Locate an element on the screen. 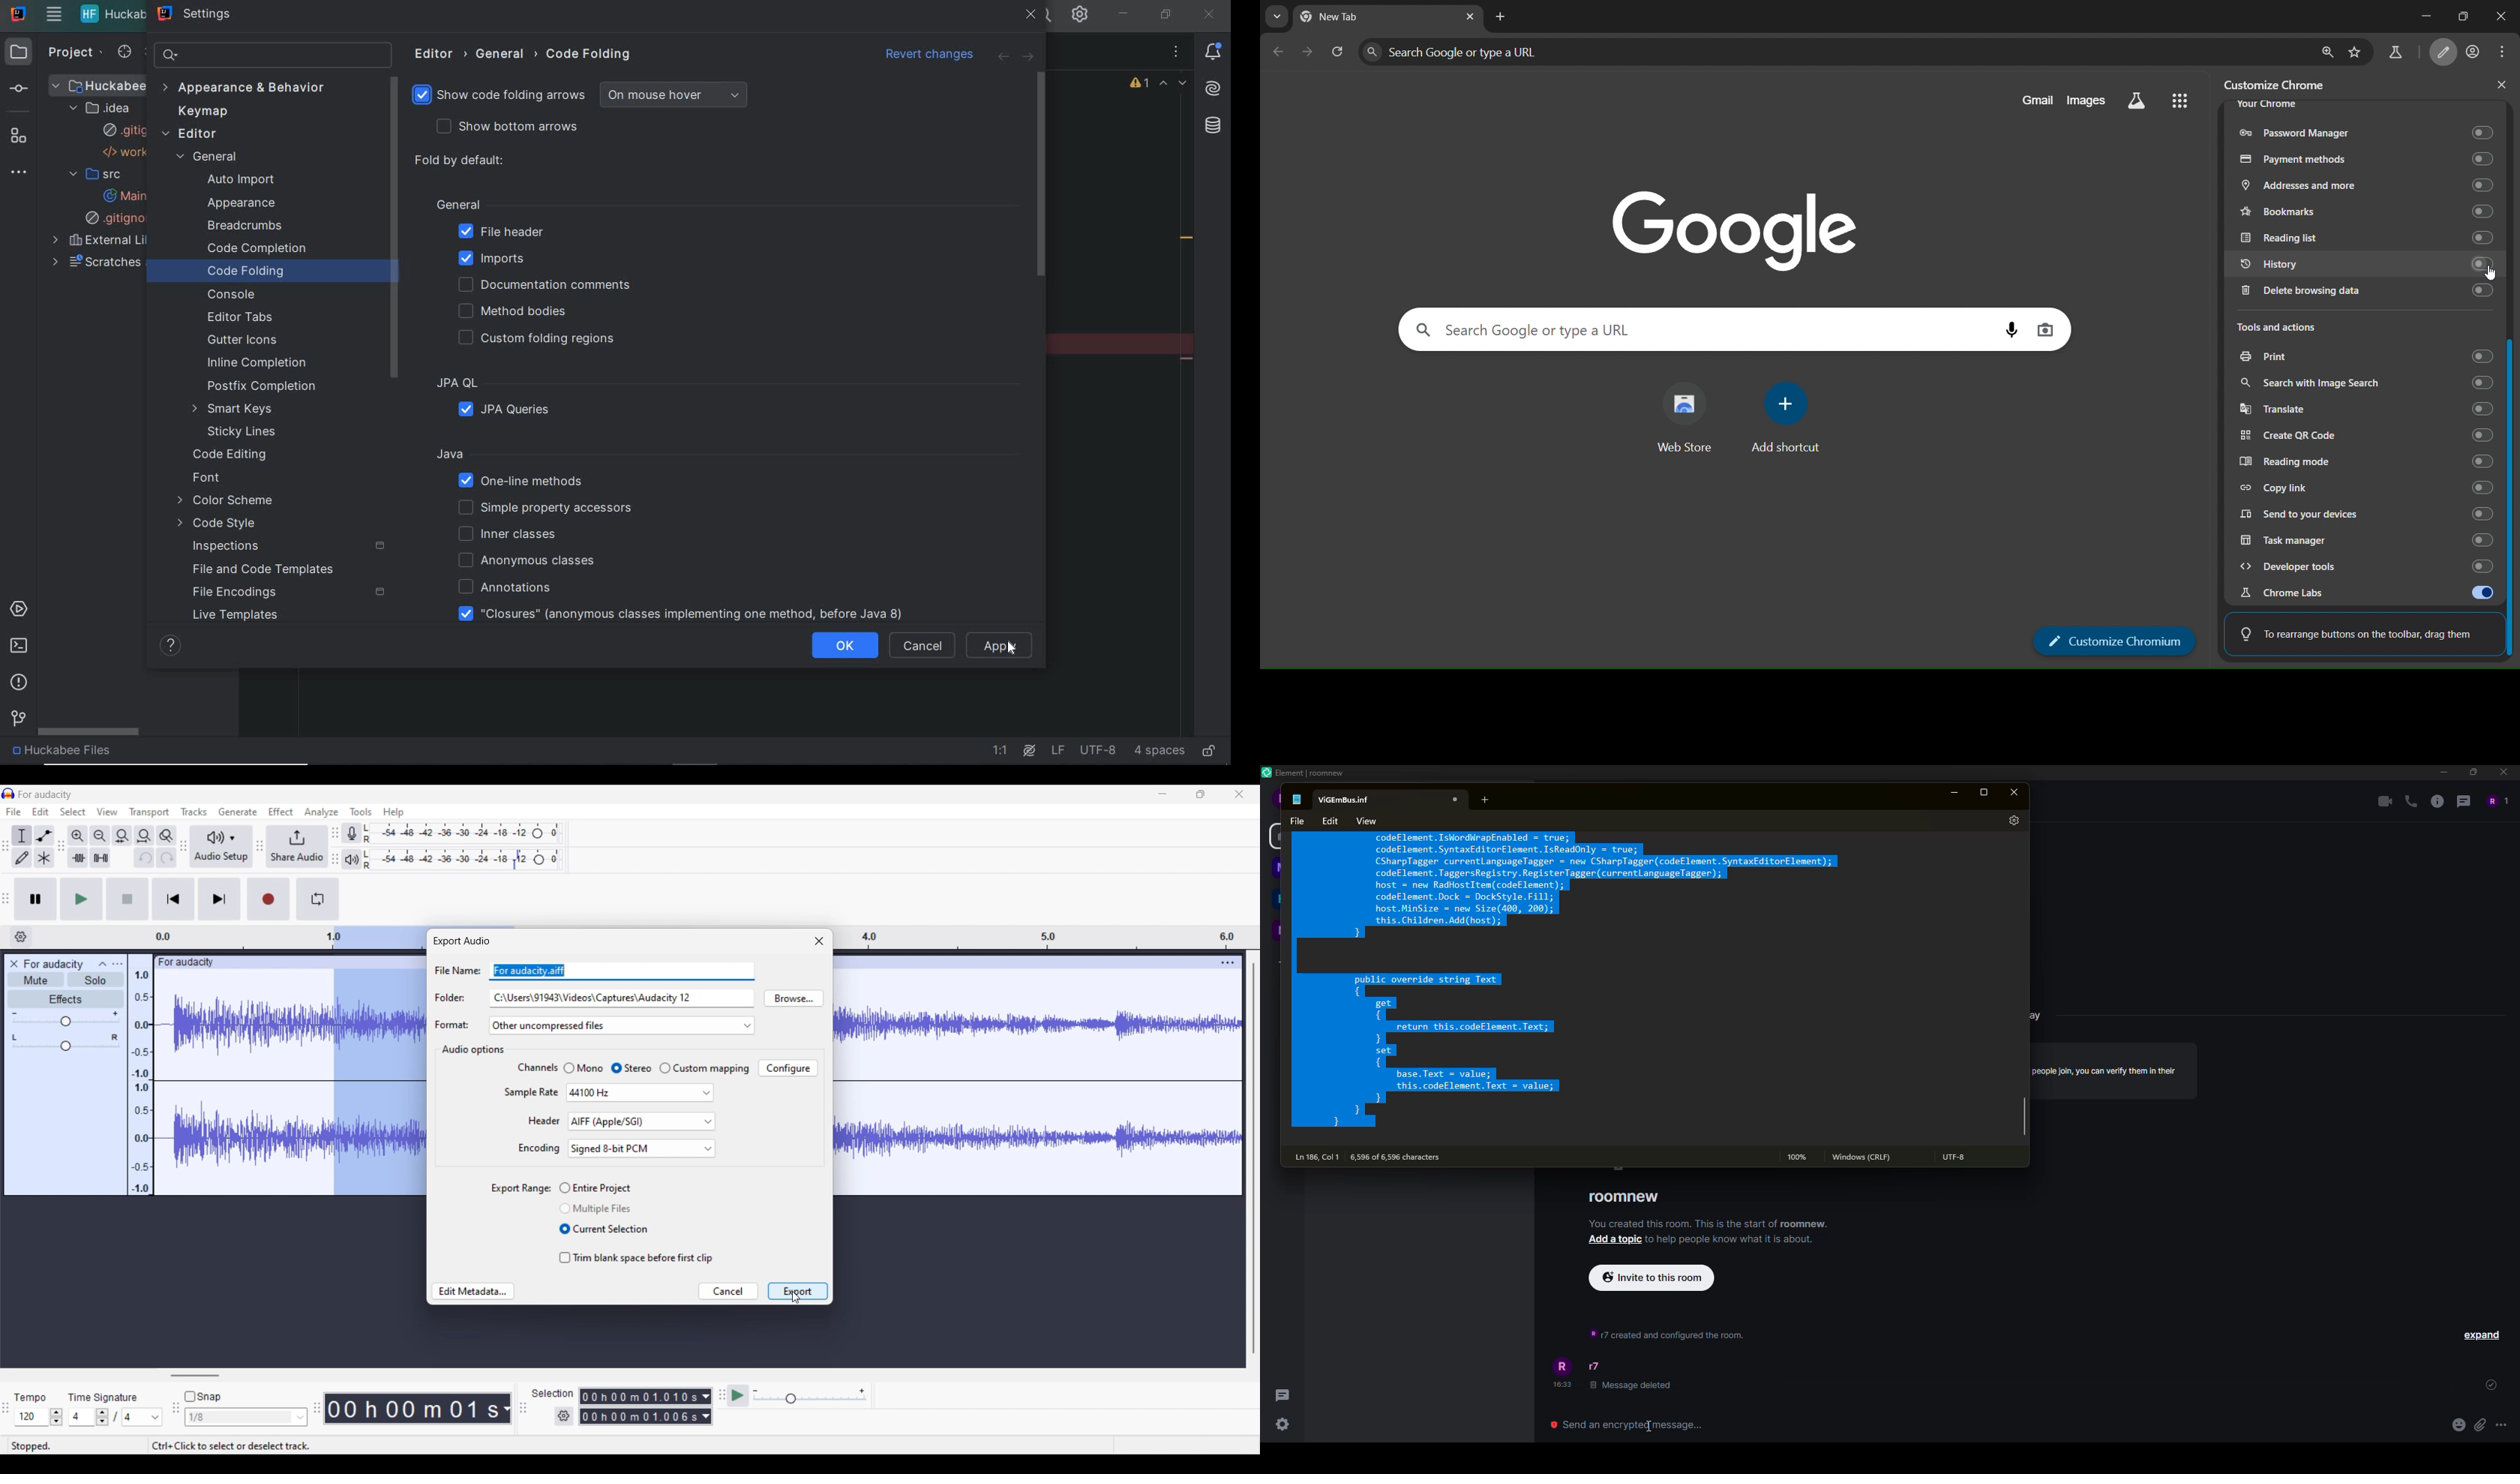 The image size is (2520, 1484). attach is located at coordinates (2479, 1423).